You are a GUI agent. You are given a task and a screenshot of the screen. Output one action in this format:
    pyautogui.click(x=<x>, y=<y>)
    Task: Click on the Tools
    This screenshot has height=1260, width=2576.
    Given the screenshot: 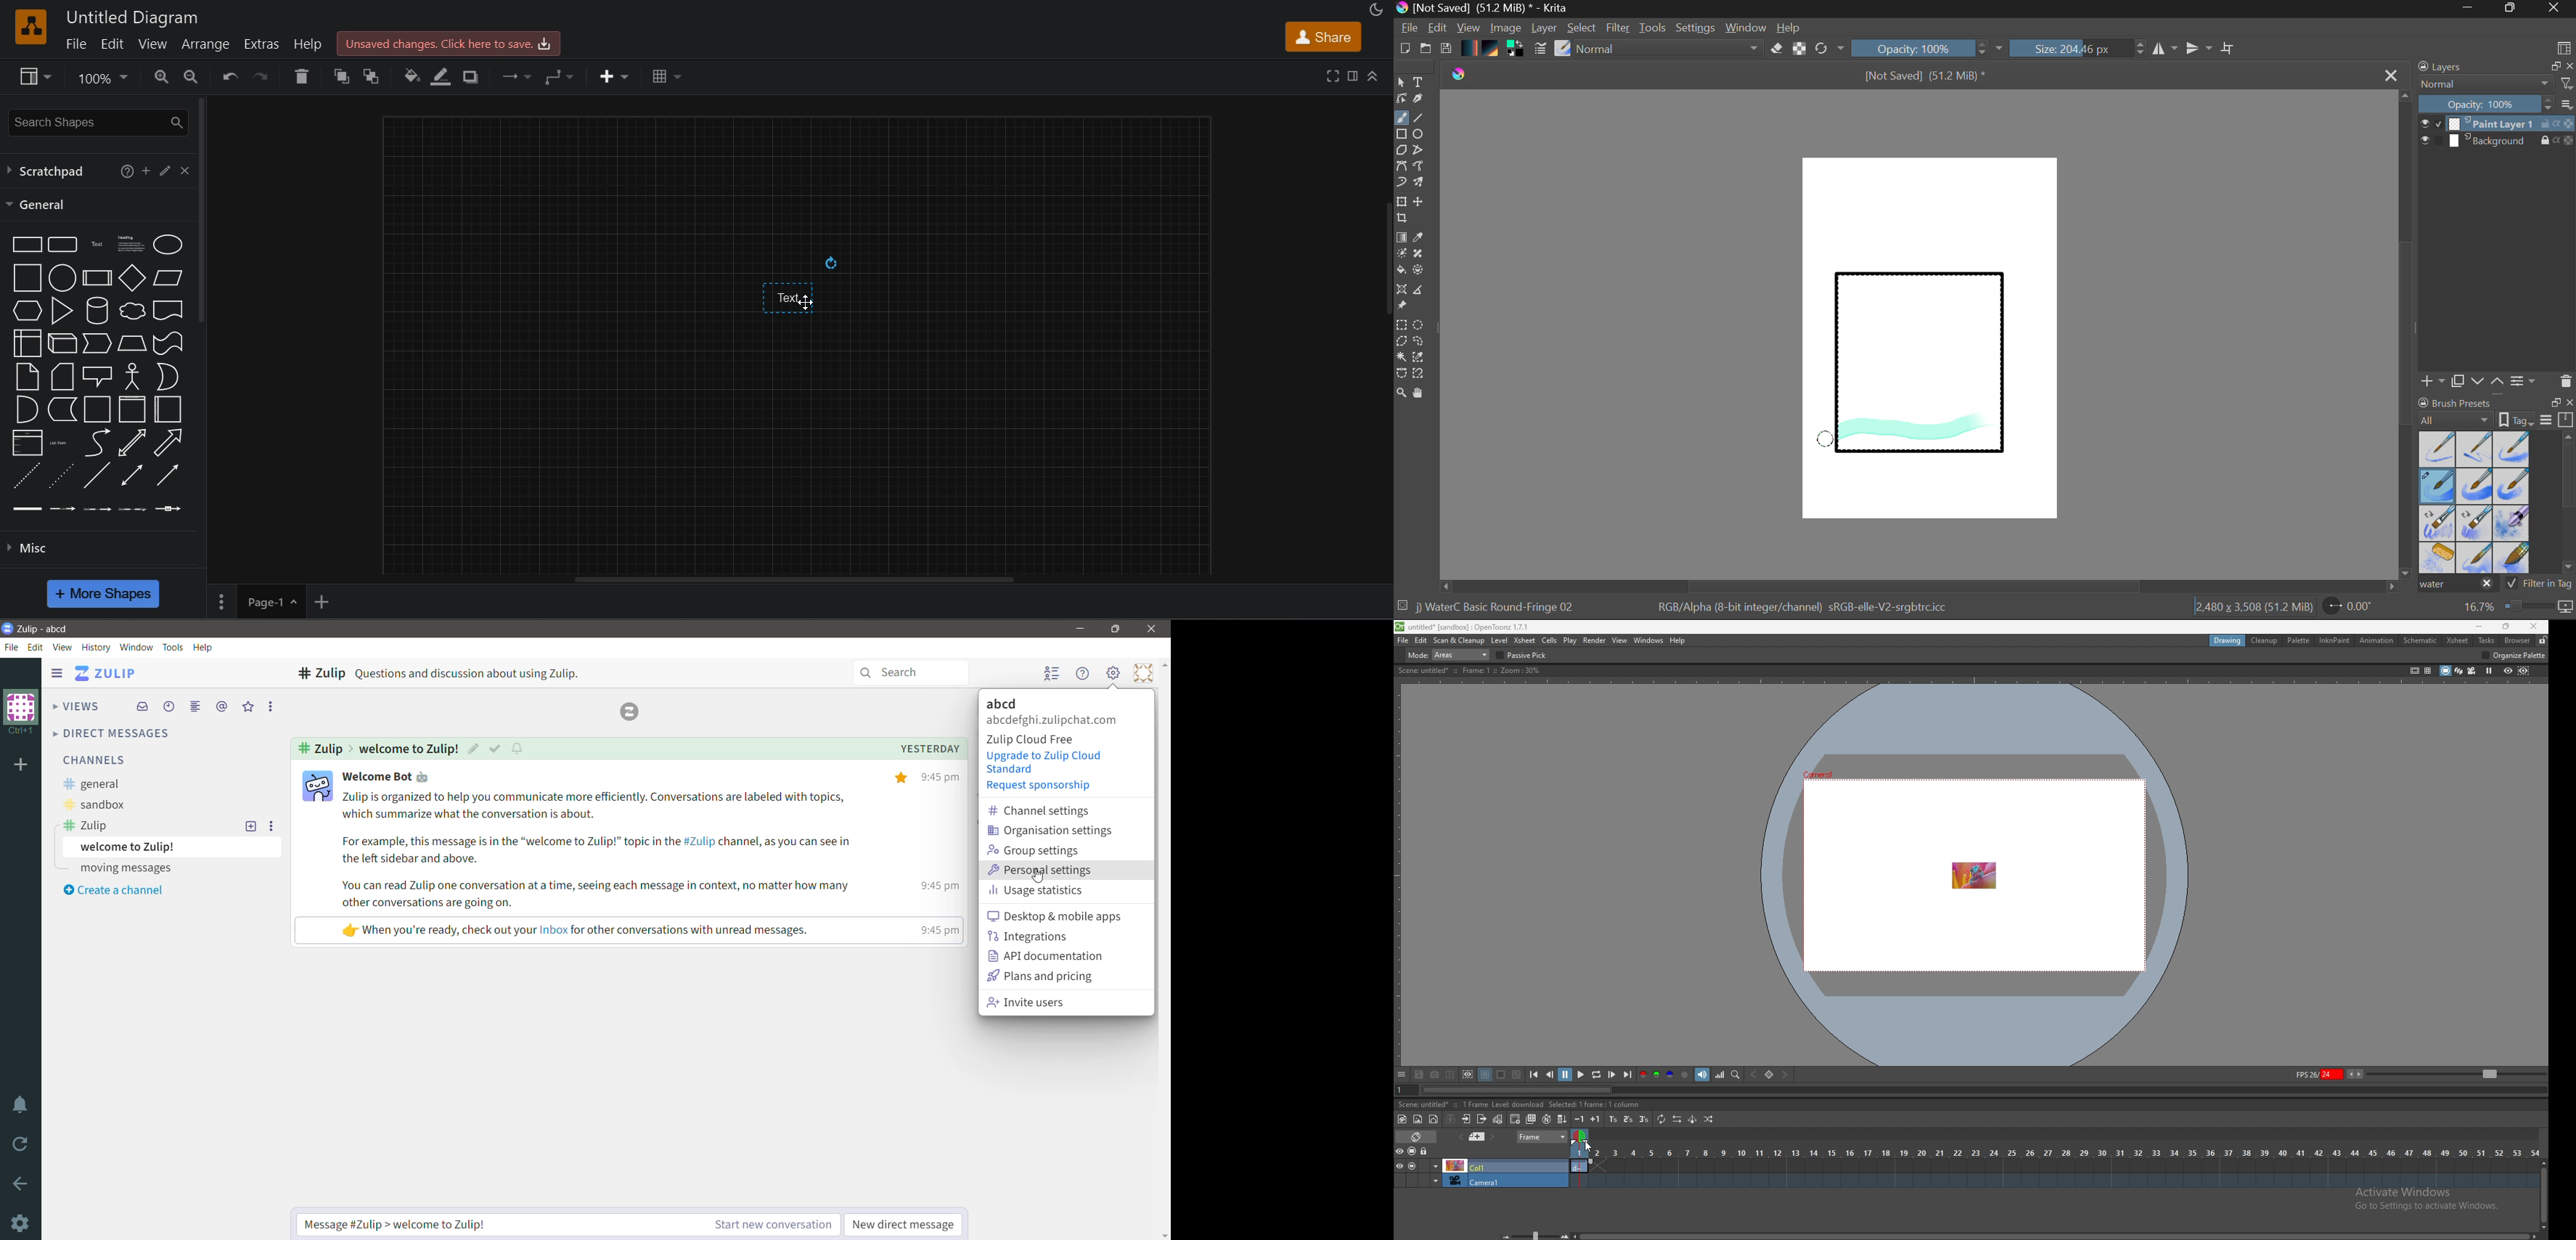 What is the action you would take?
    pyautogui.click(x=1654, y=28)
    